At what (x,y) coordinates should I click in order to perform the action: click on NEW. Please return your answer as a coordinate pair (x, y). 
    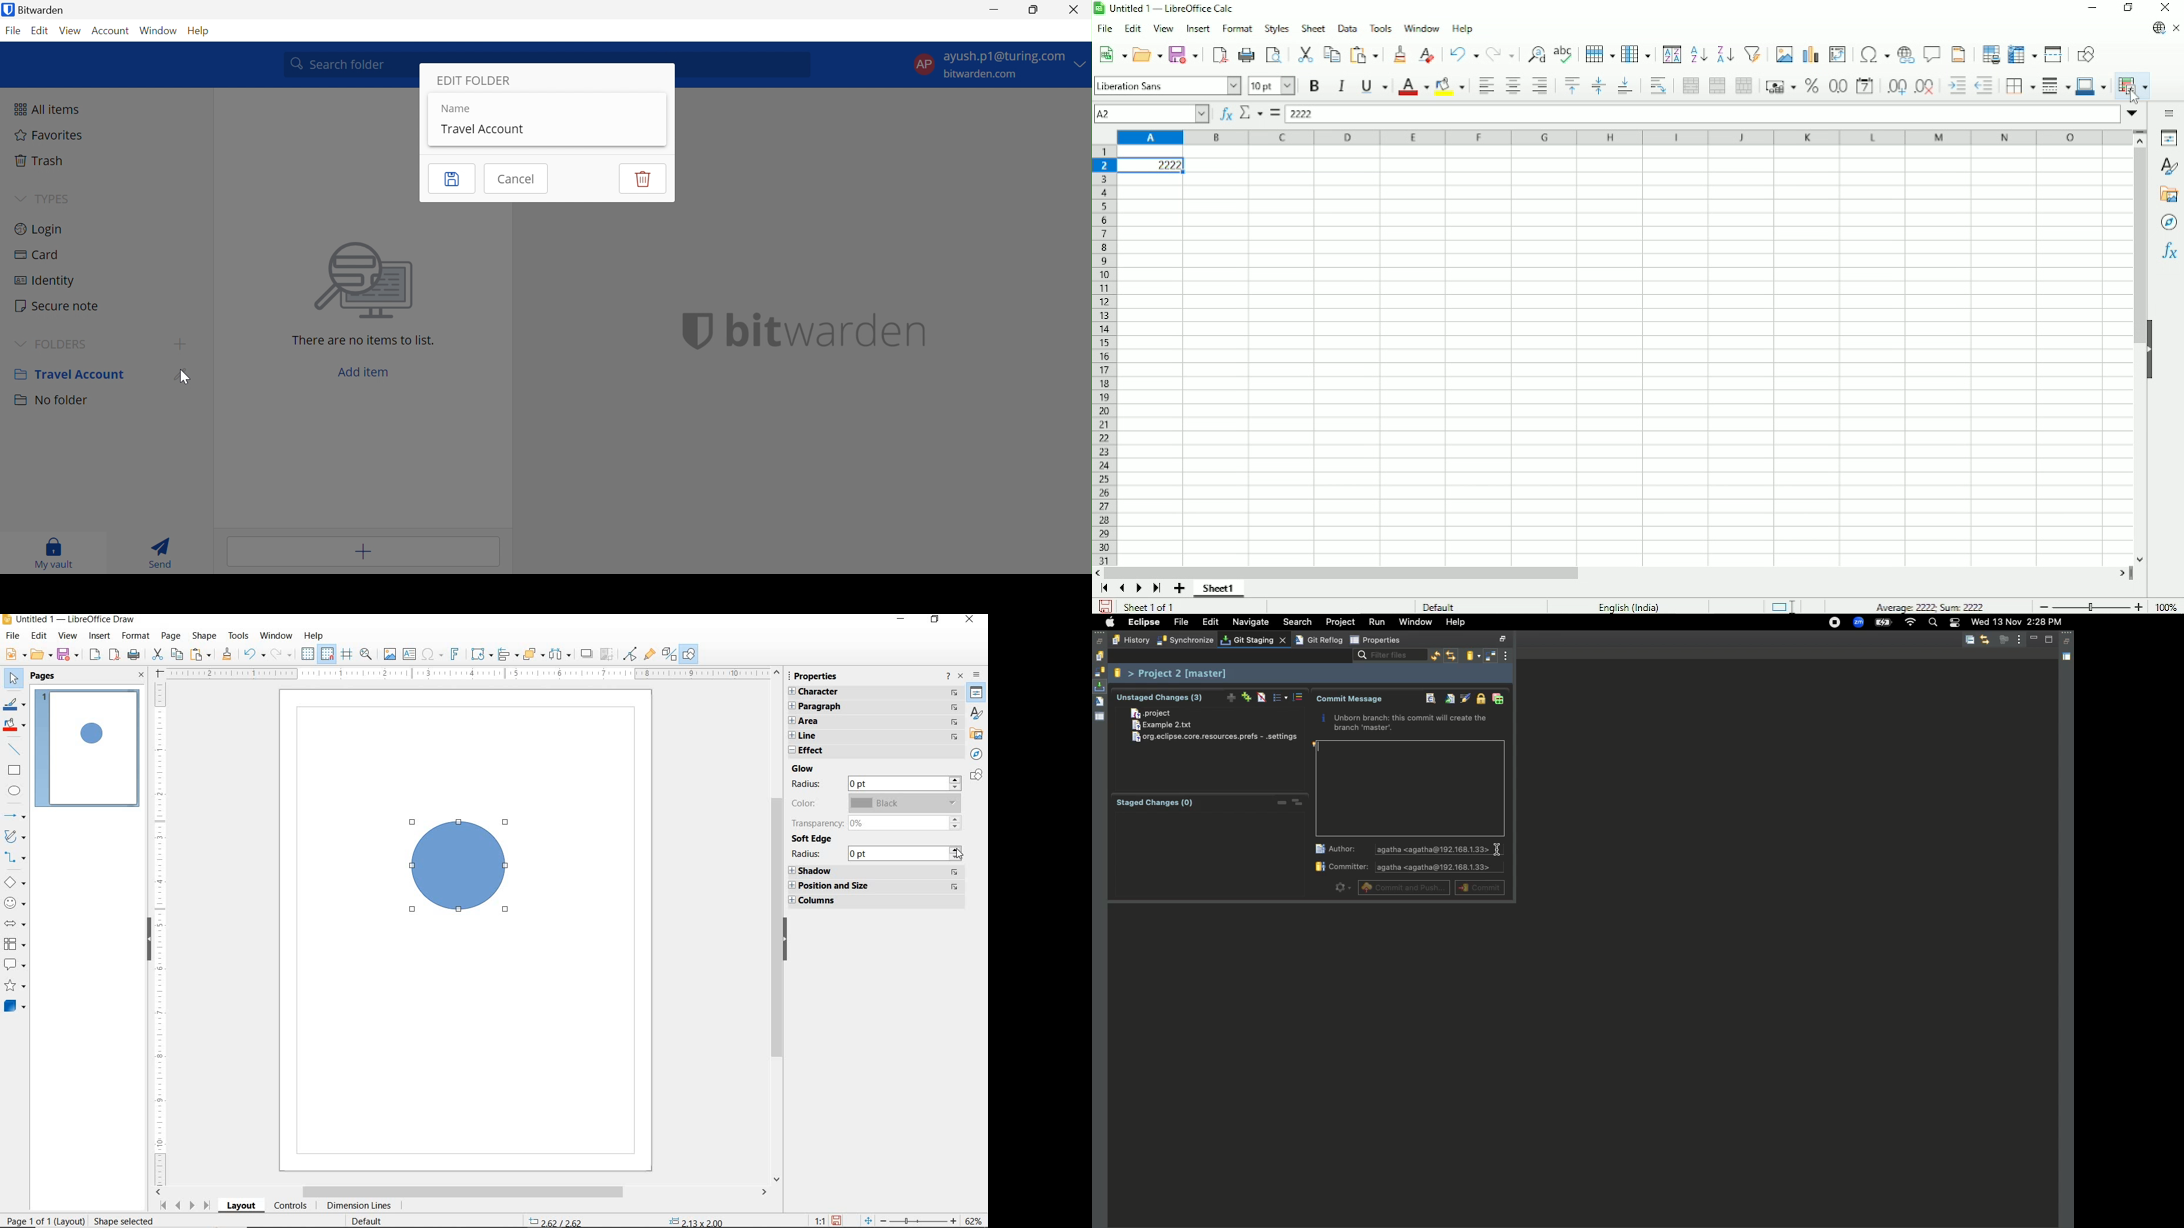
    Looking at the image, I should click on (16, 654).